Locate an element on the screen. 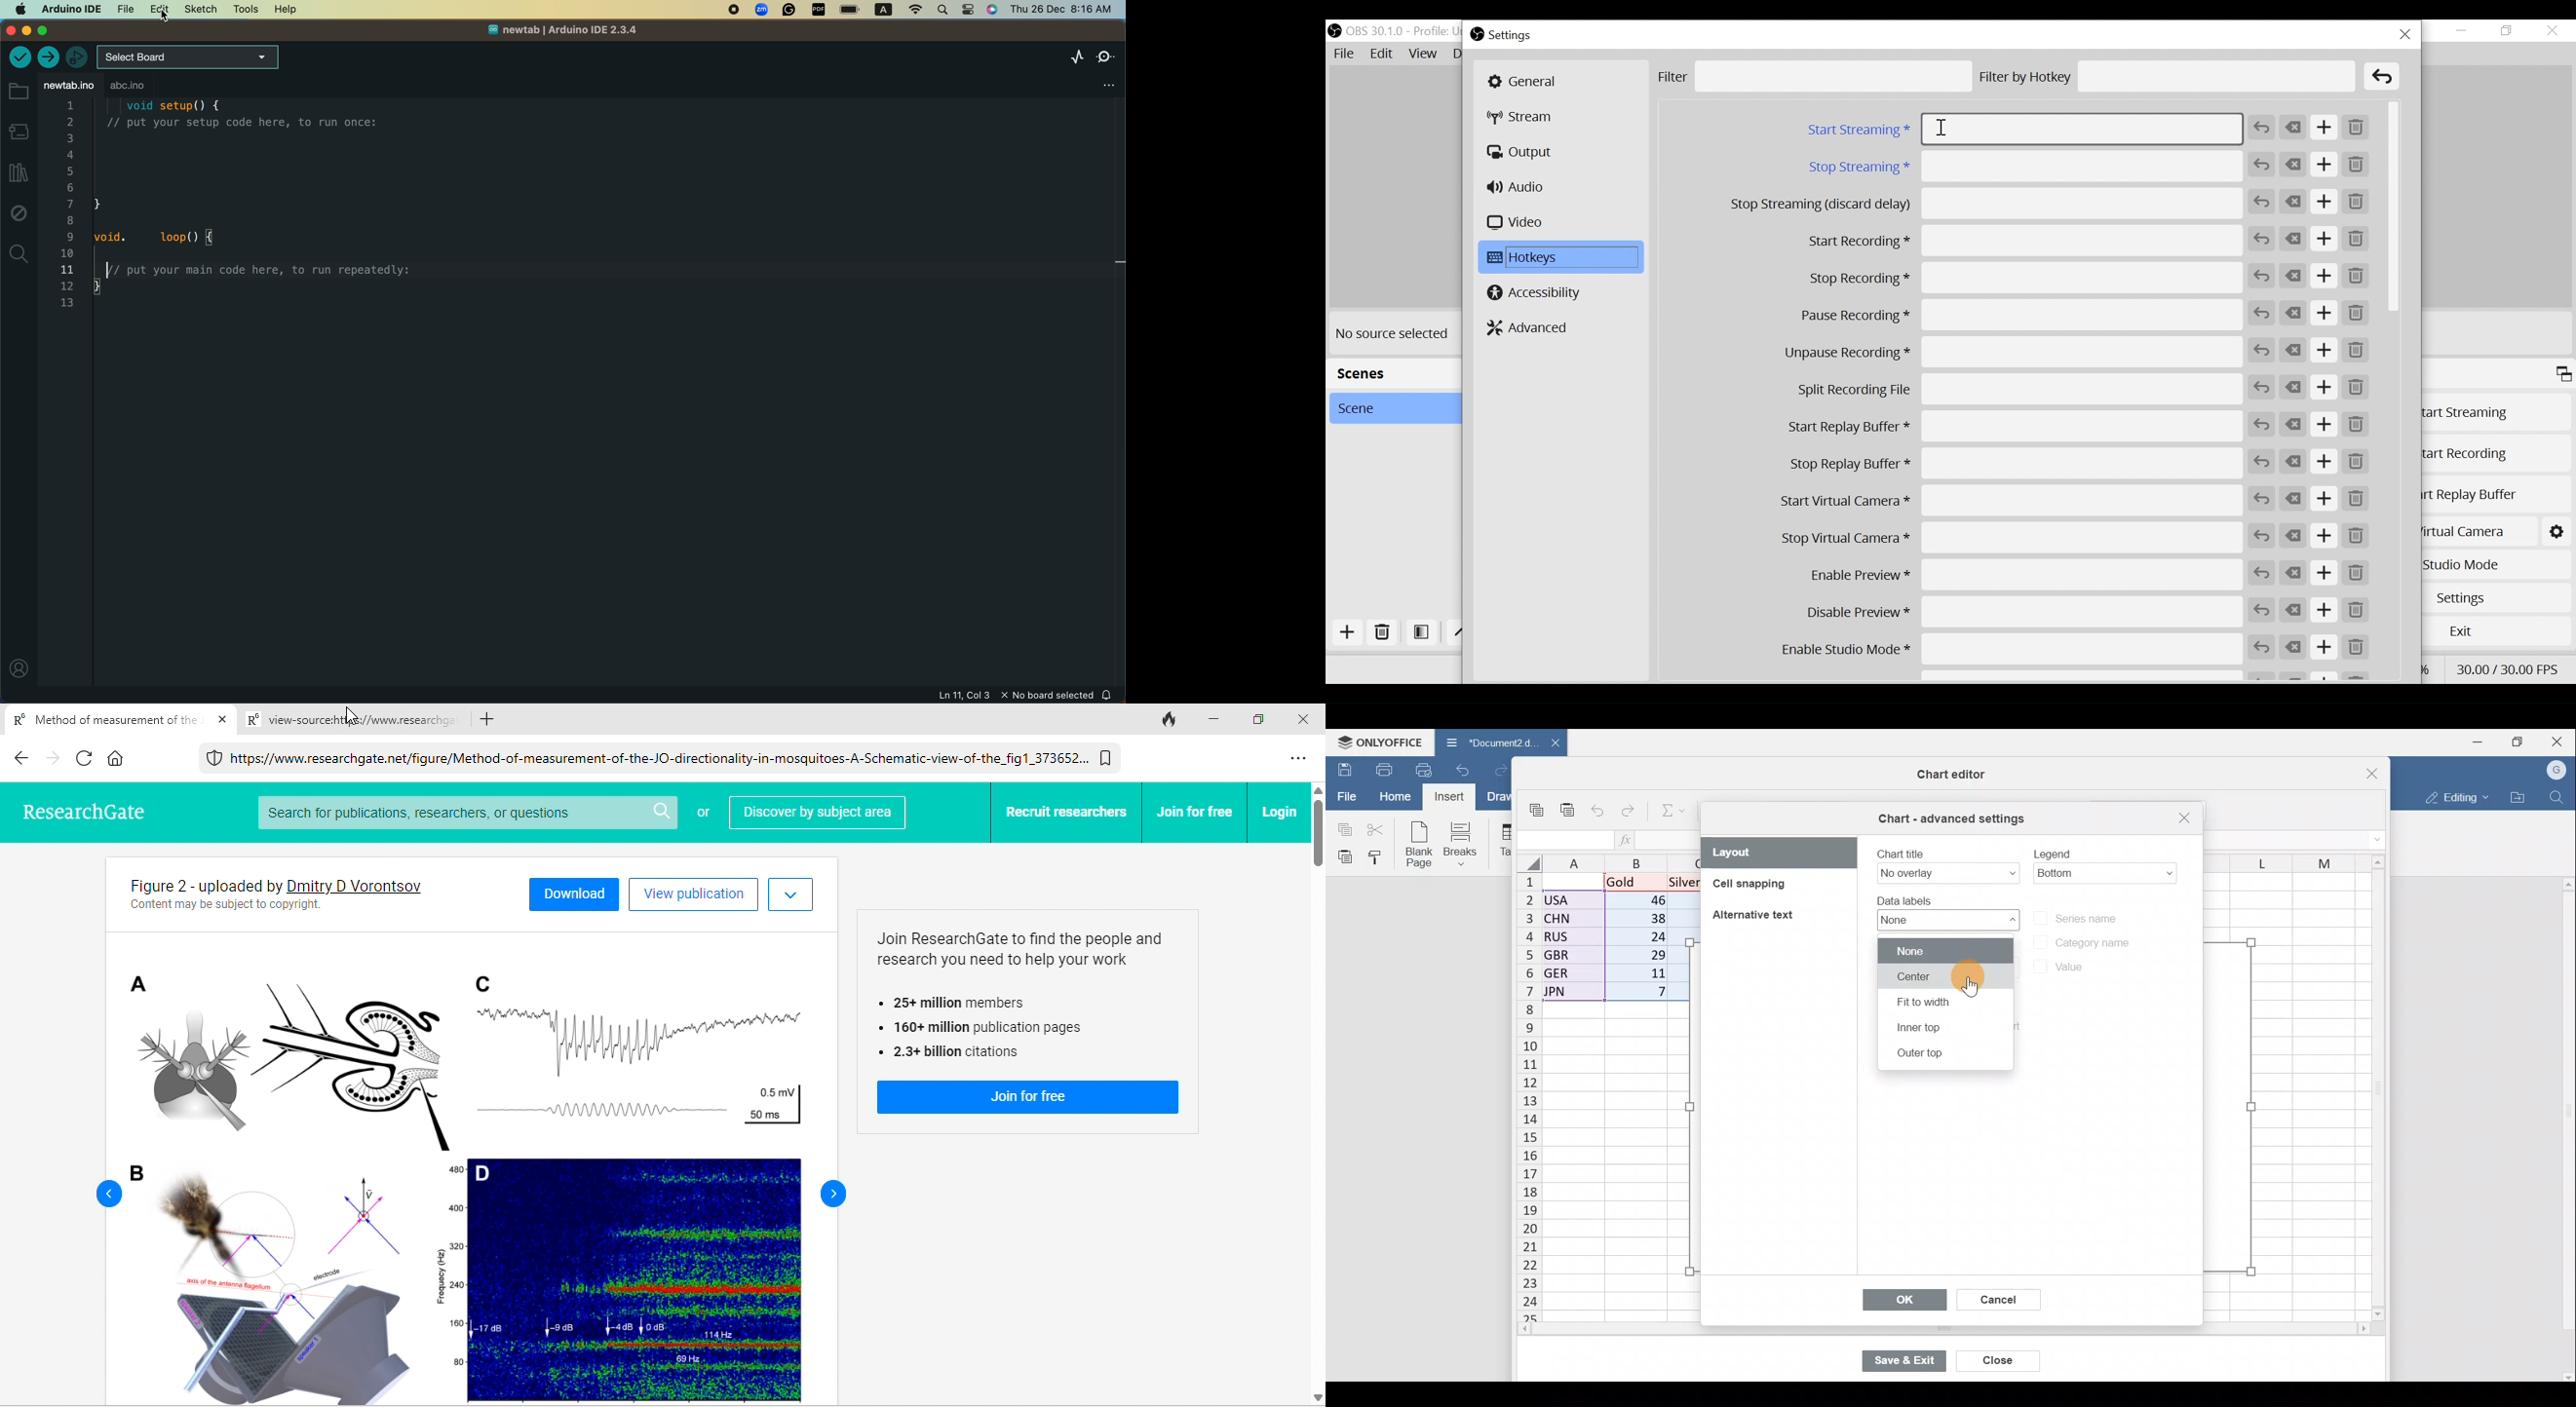  Frame Per Second is located at coordinates (2507, 668).